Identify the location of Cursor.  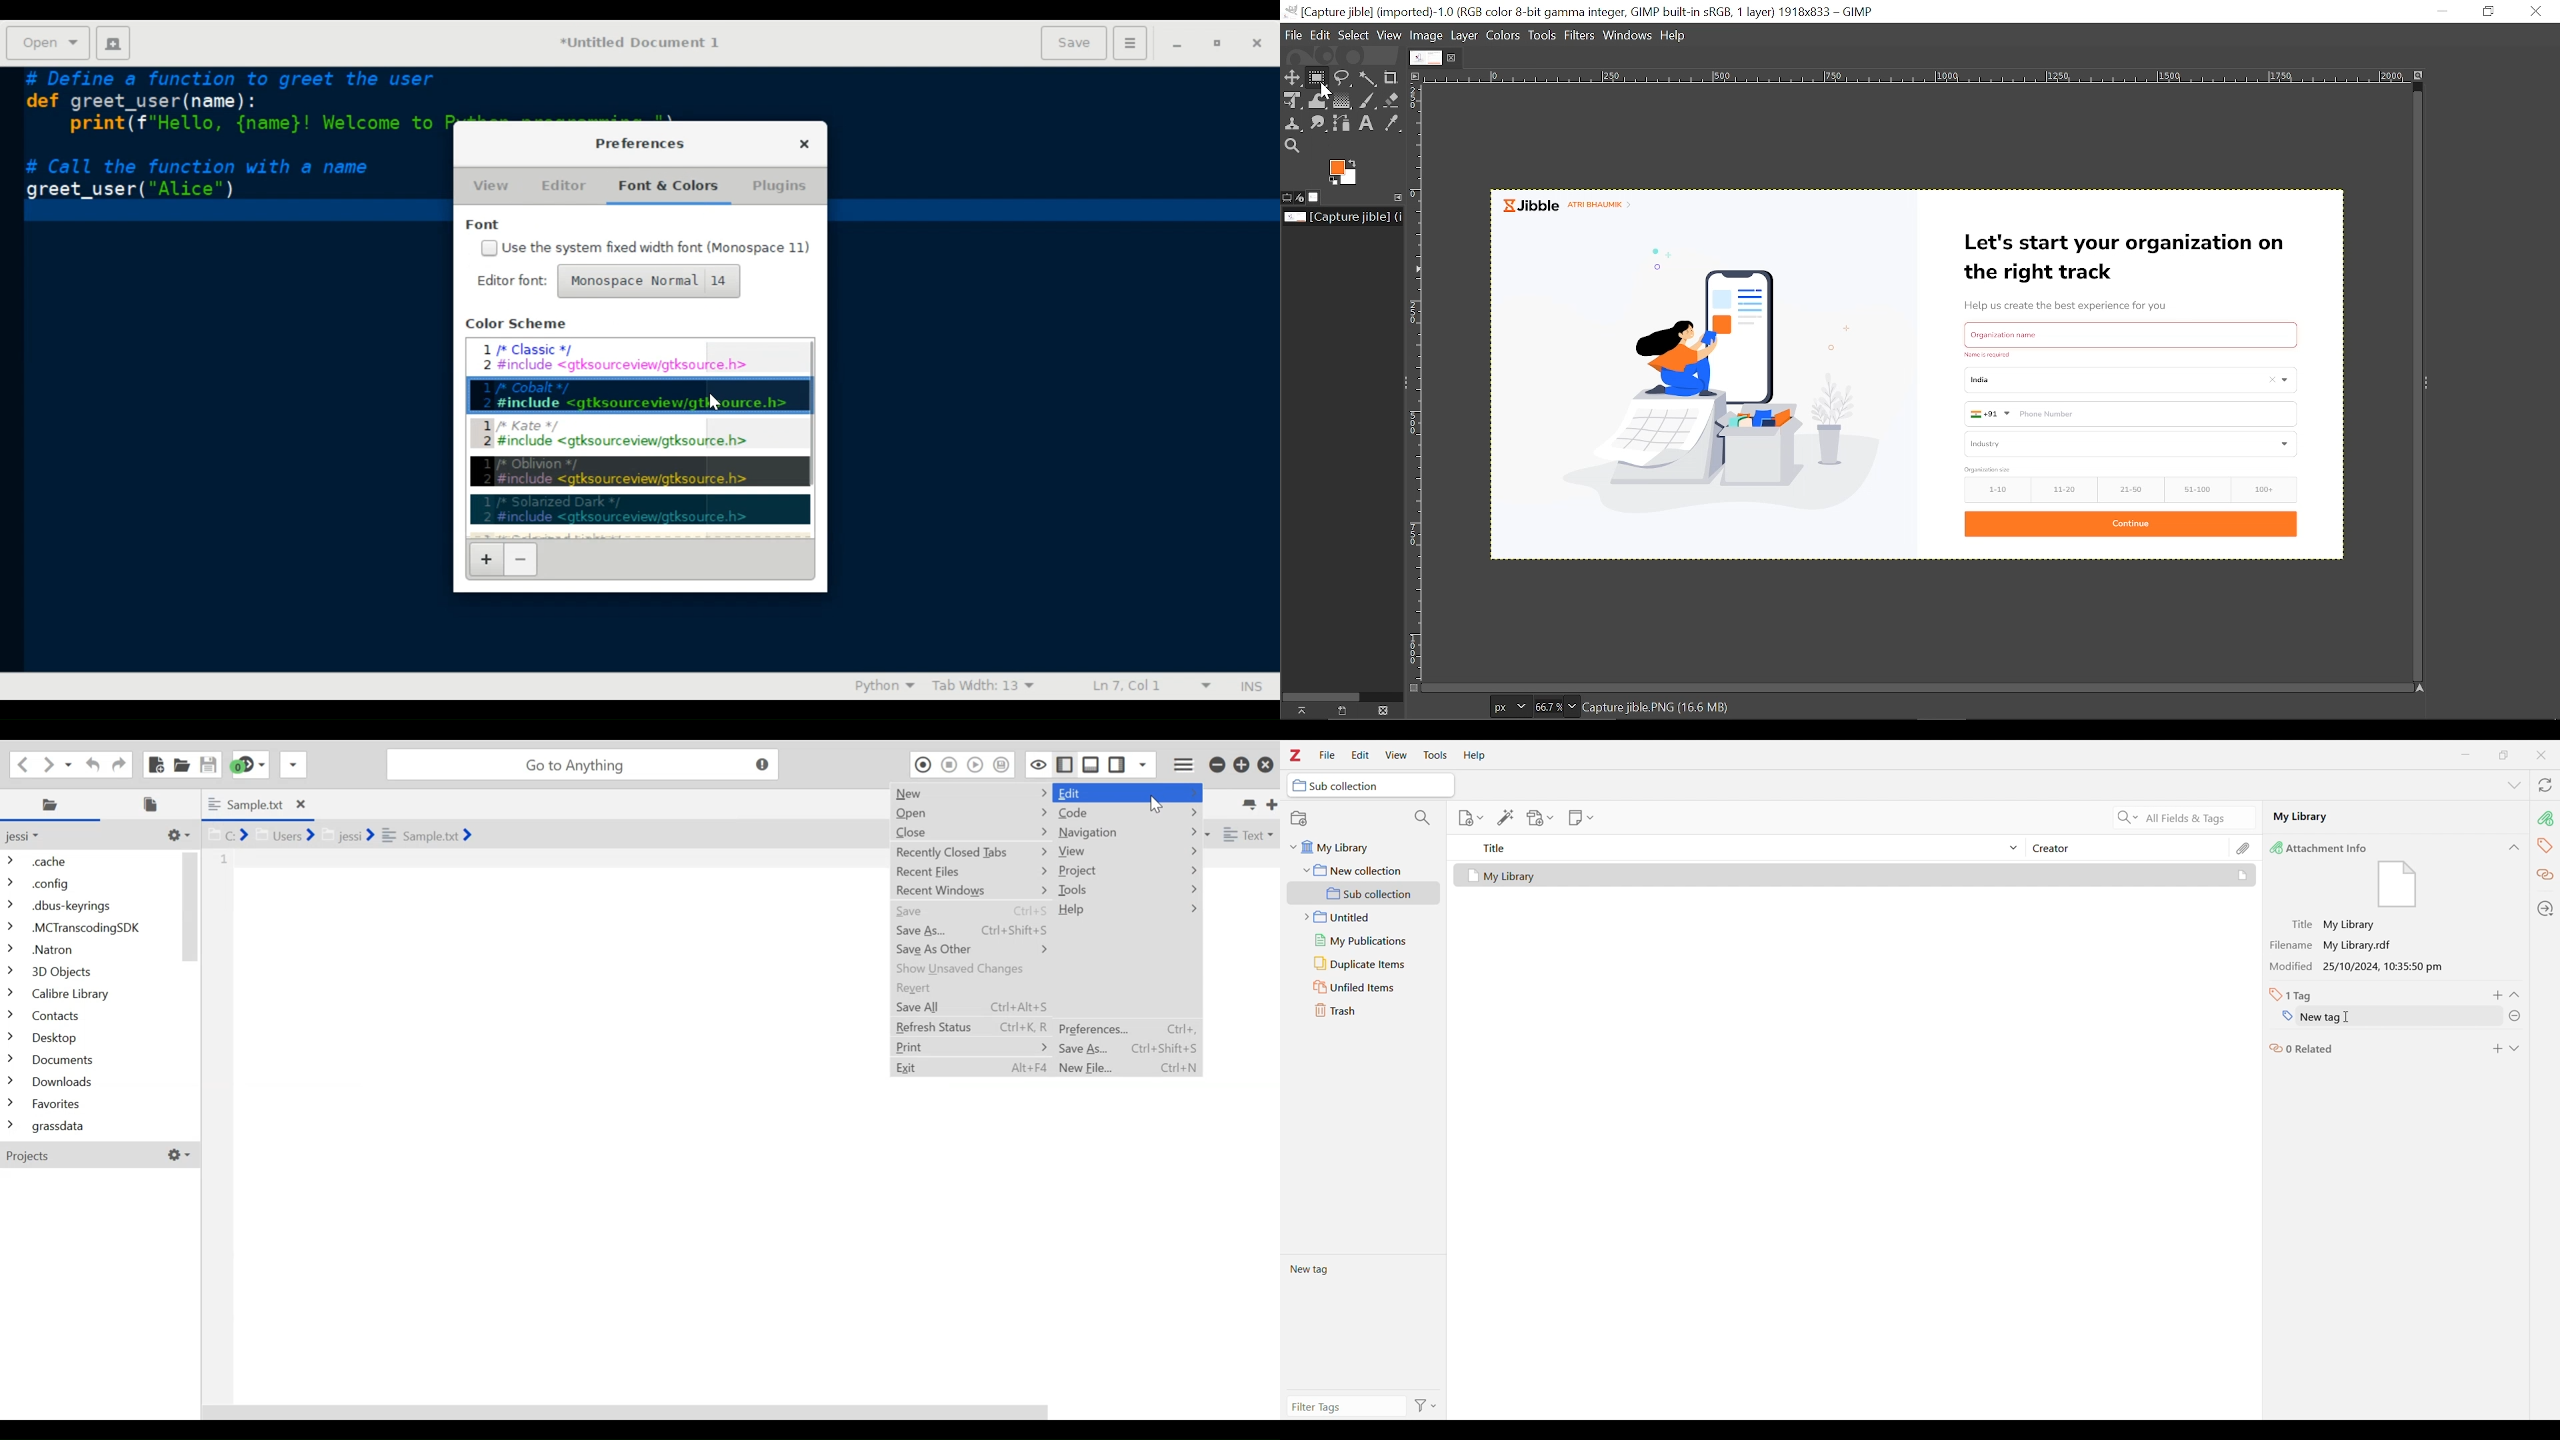
(716, 401).